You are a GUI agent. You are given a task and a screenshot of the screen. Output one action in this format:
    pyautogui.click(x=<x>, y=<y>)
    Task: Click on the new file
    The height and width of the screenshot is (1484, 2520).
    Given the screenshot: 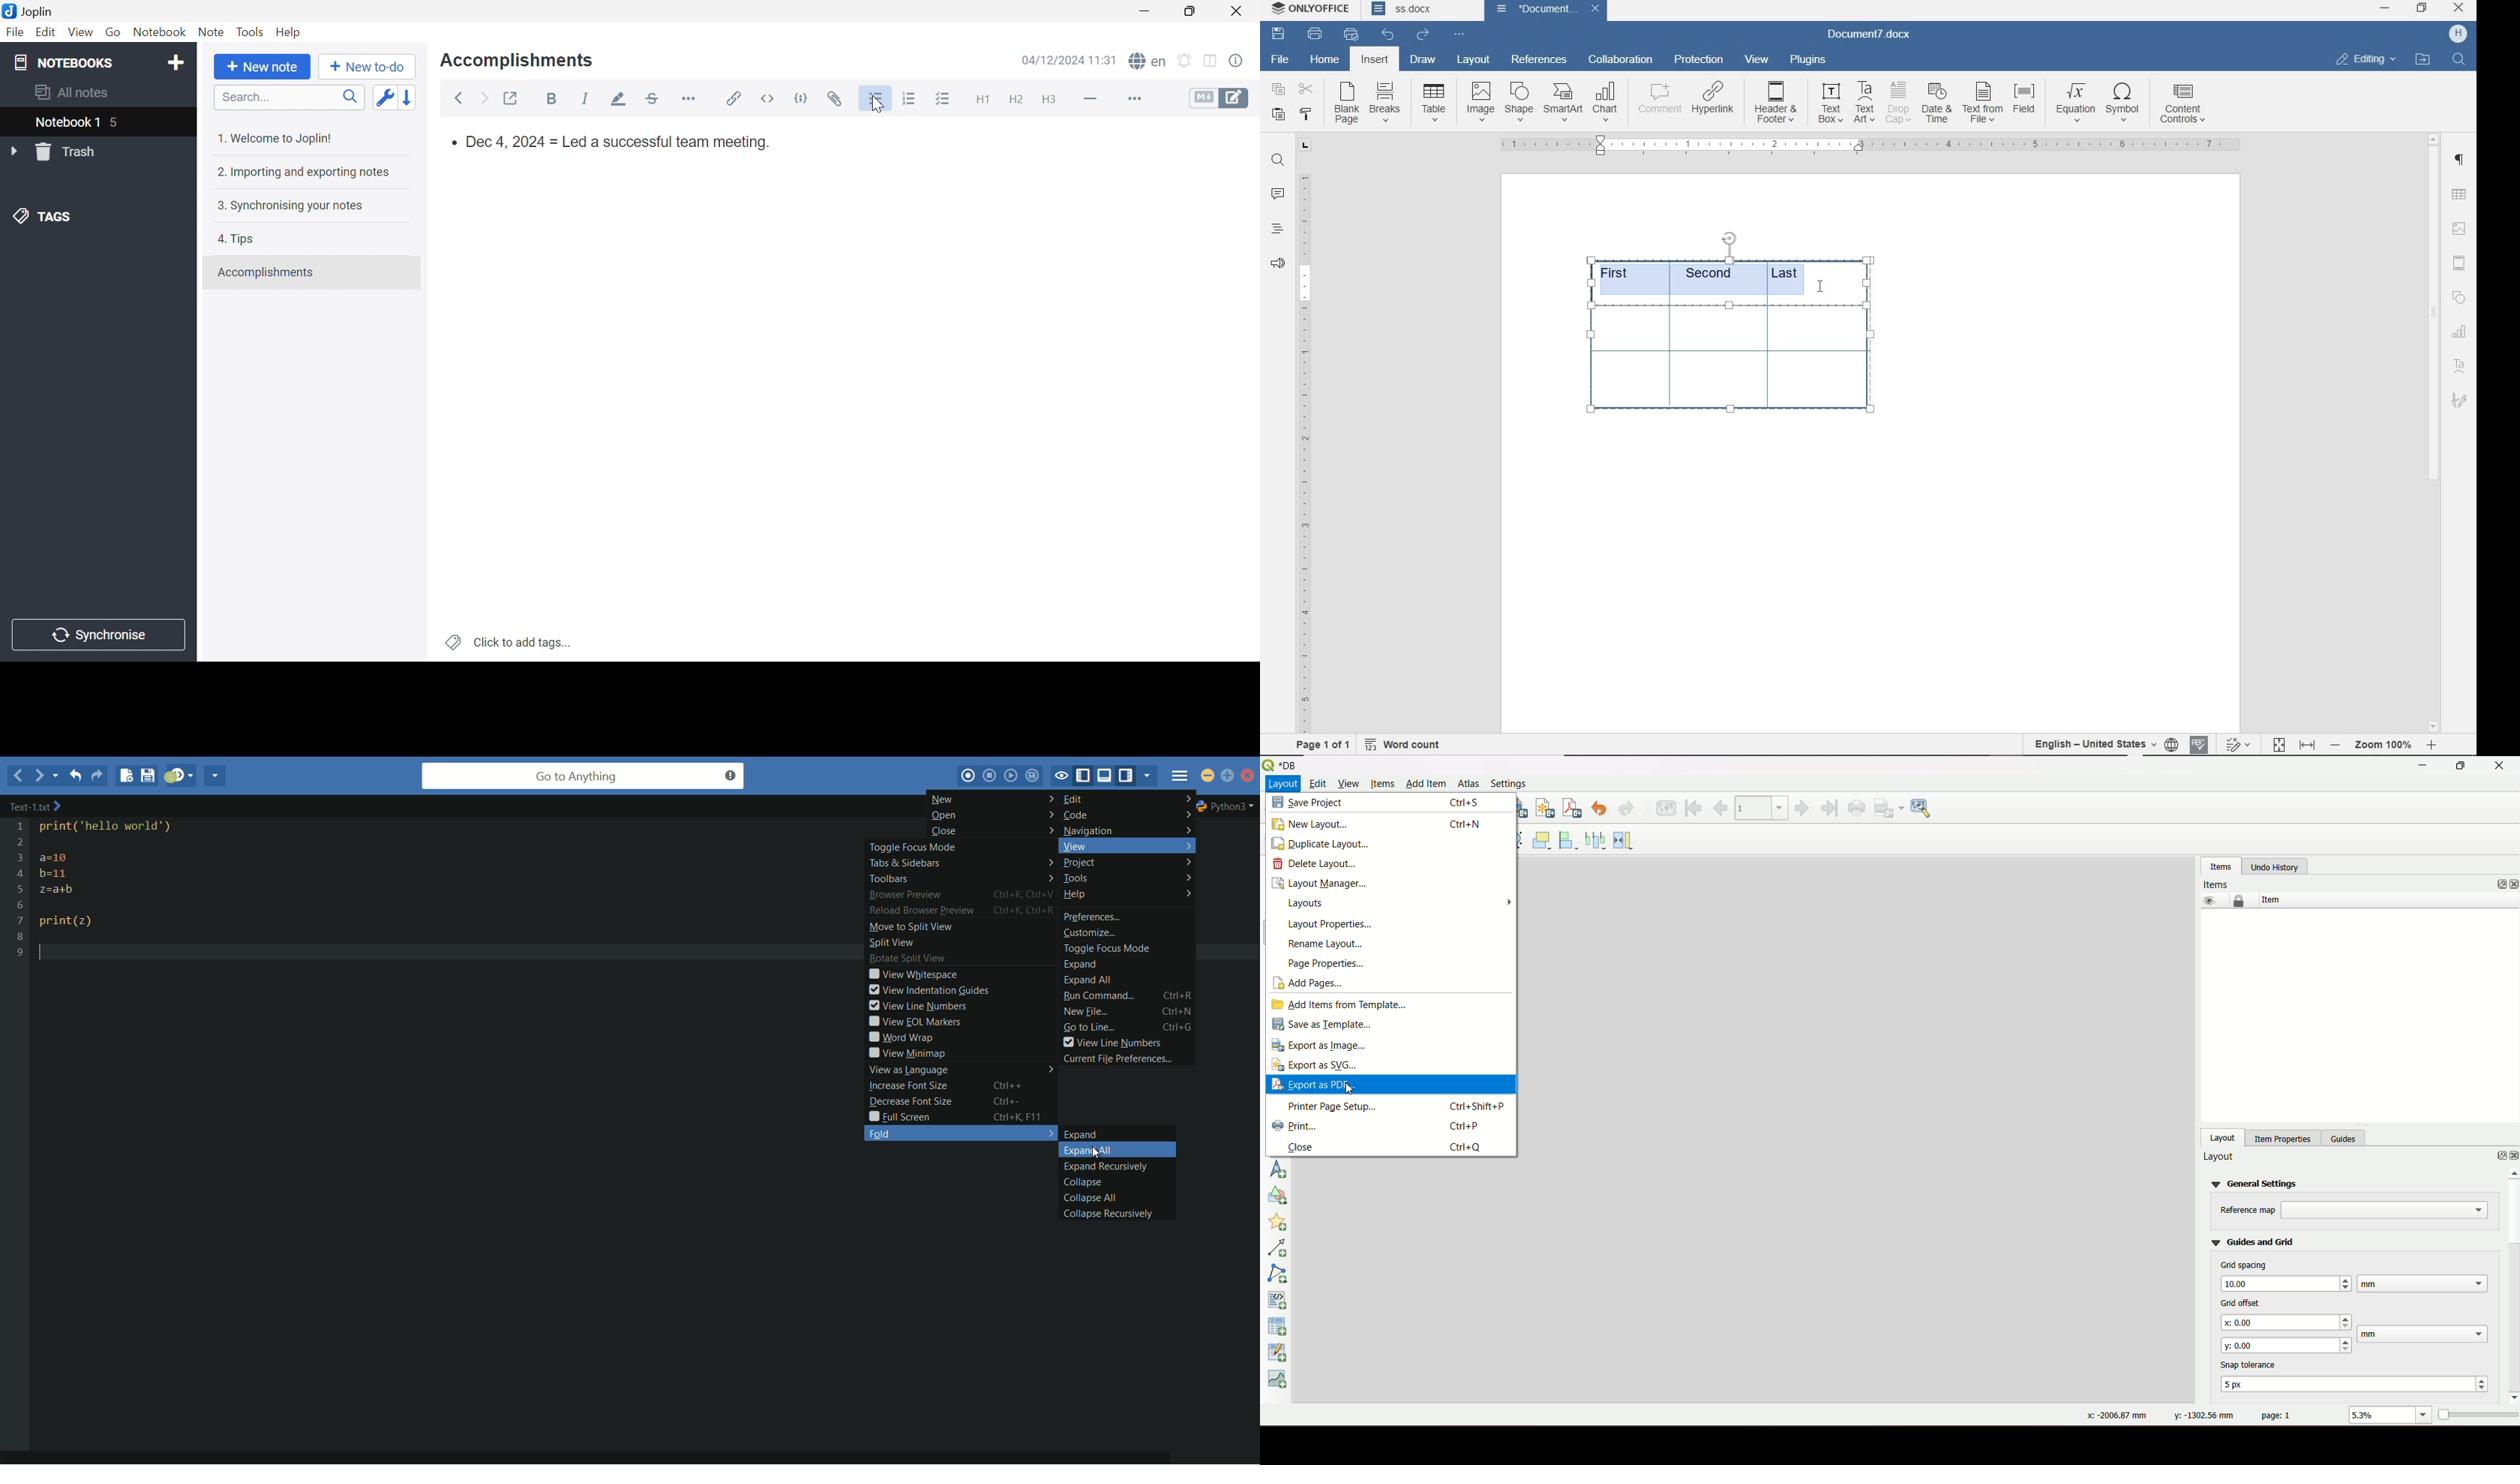 What is the action you would take?
    pyautogui.click(x=123, y=776)
    